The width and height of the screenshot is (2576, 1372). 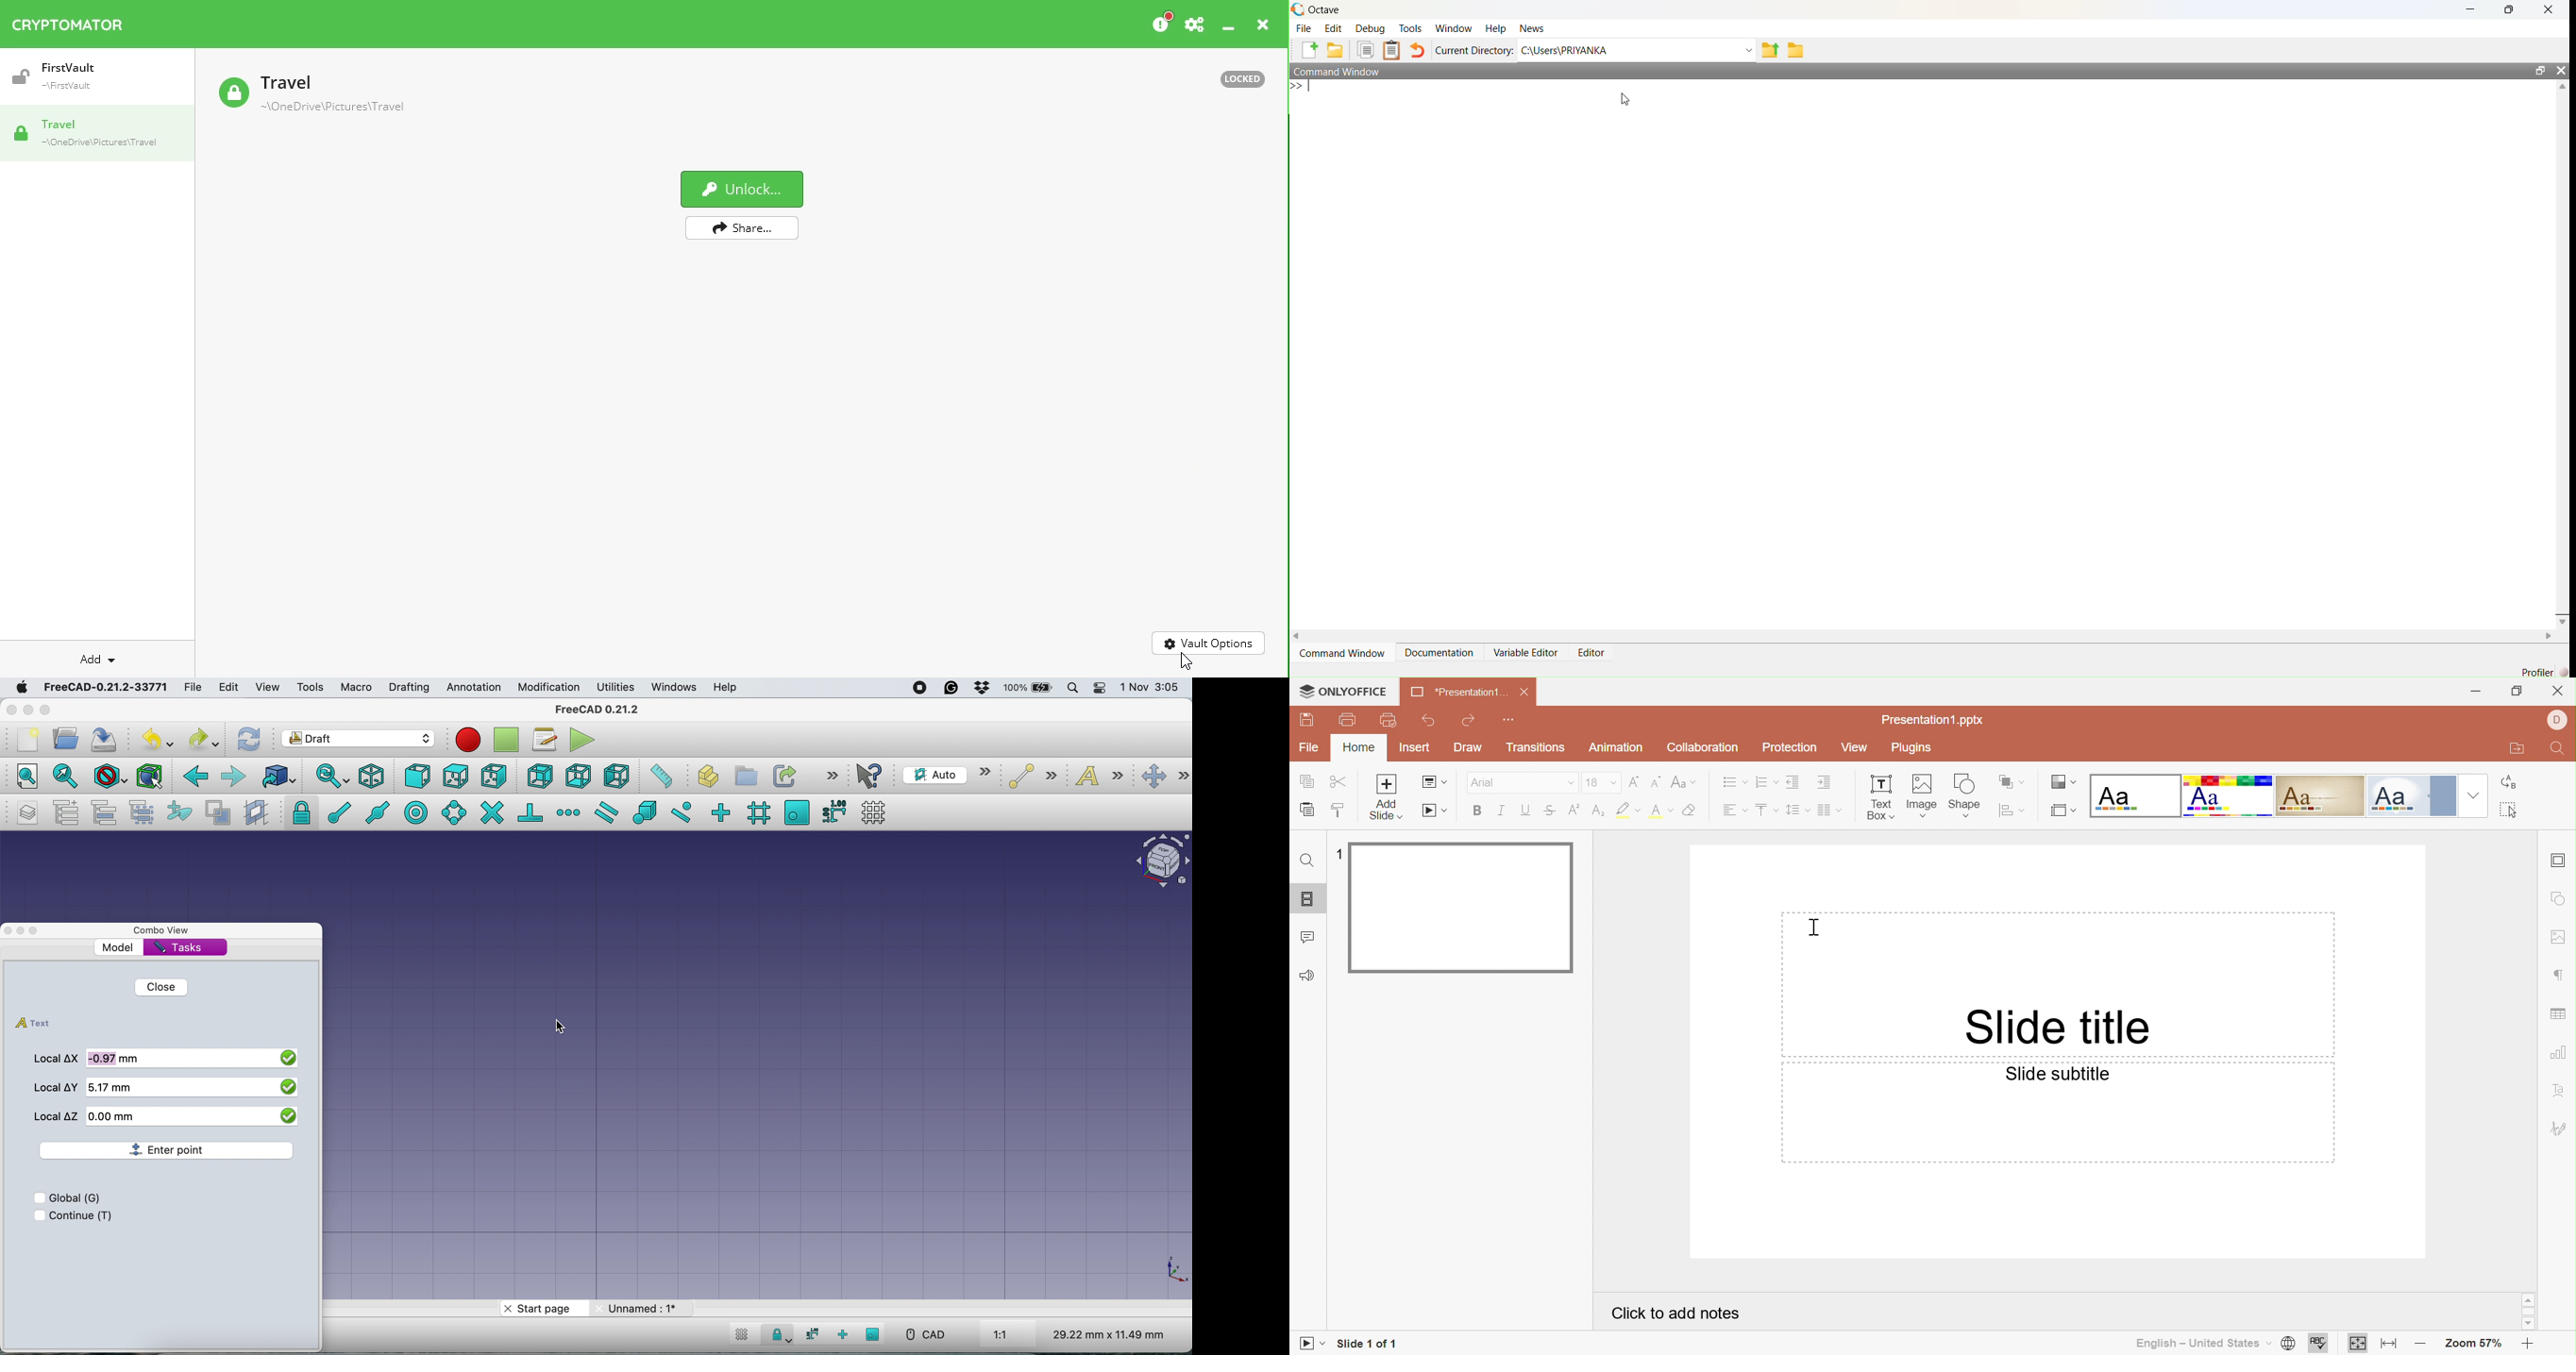 What do you see at coordinates (1571, 784) in the screenshot?
I see `Drop Down` at bounding box center [1571, 784].